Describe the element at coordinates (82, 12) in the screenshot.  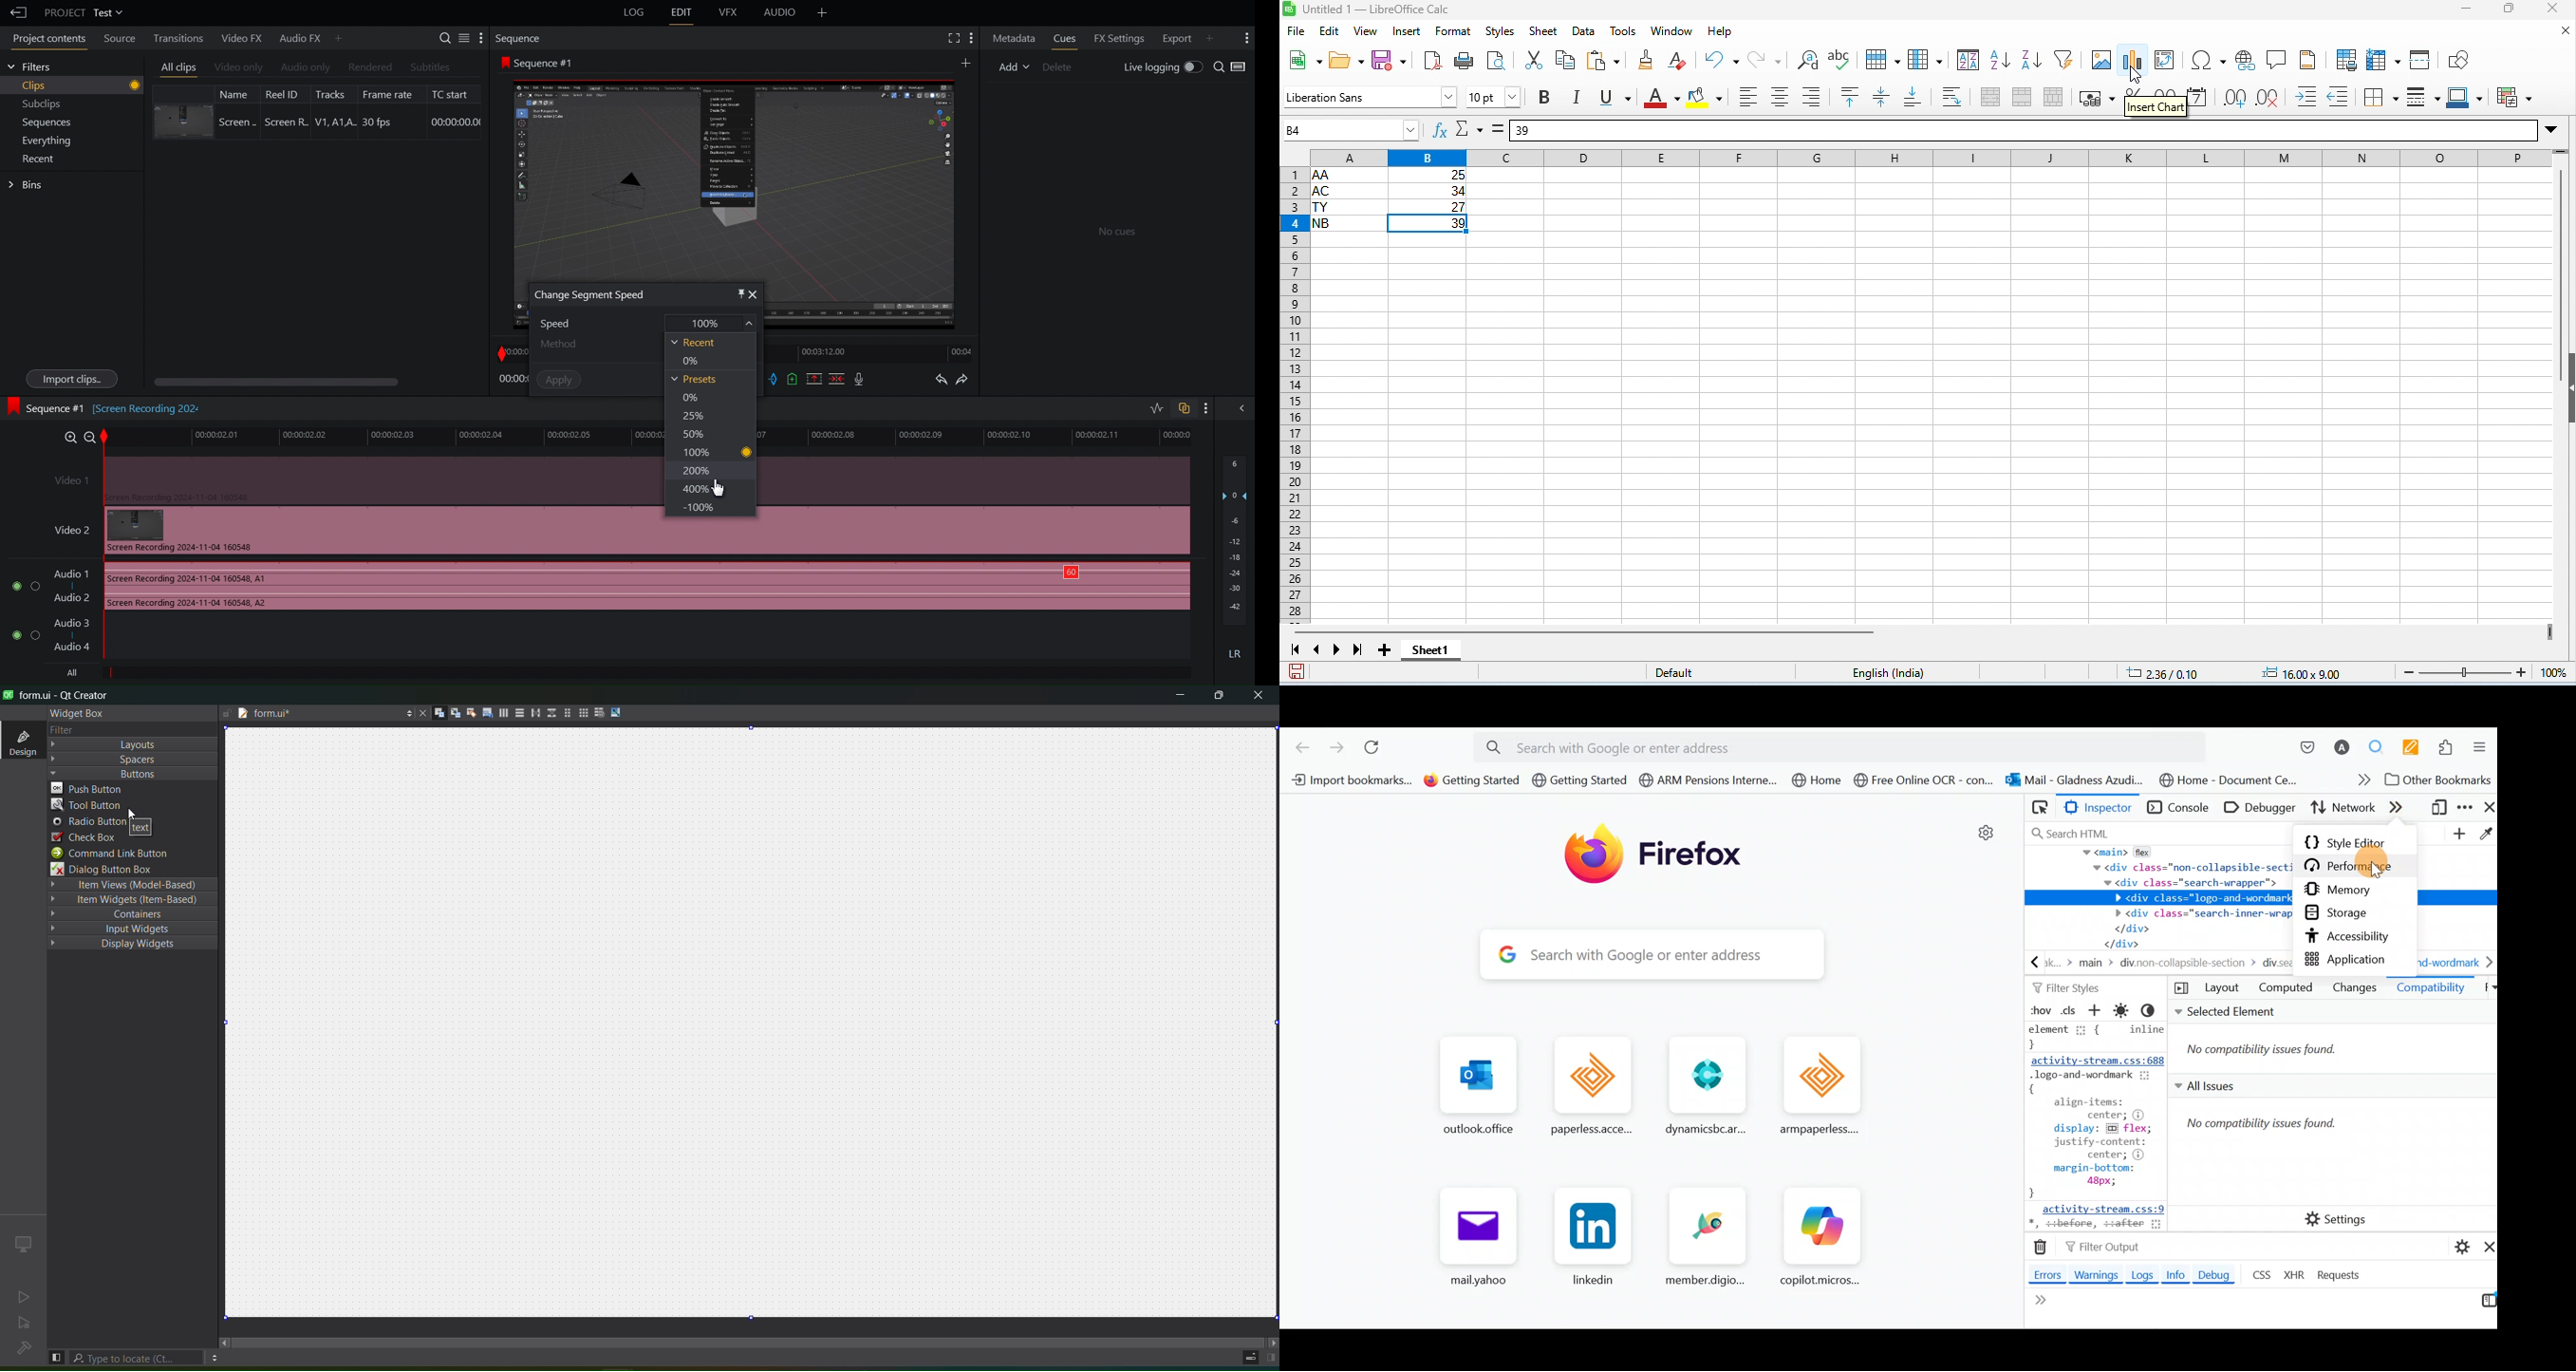
I see `Project Test` at that location.